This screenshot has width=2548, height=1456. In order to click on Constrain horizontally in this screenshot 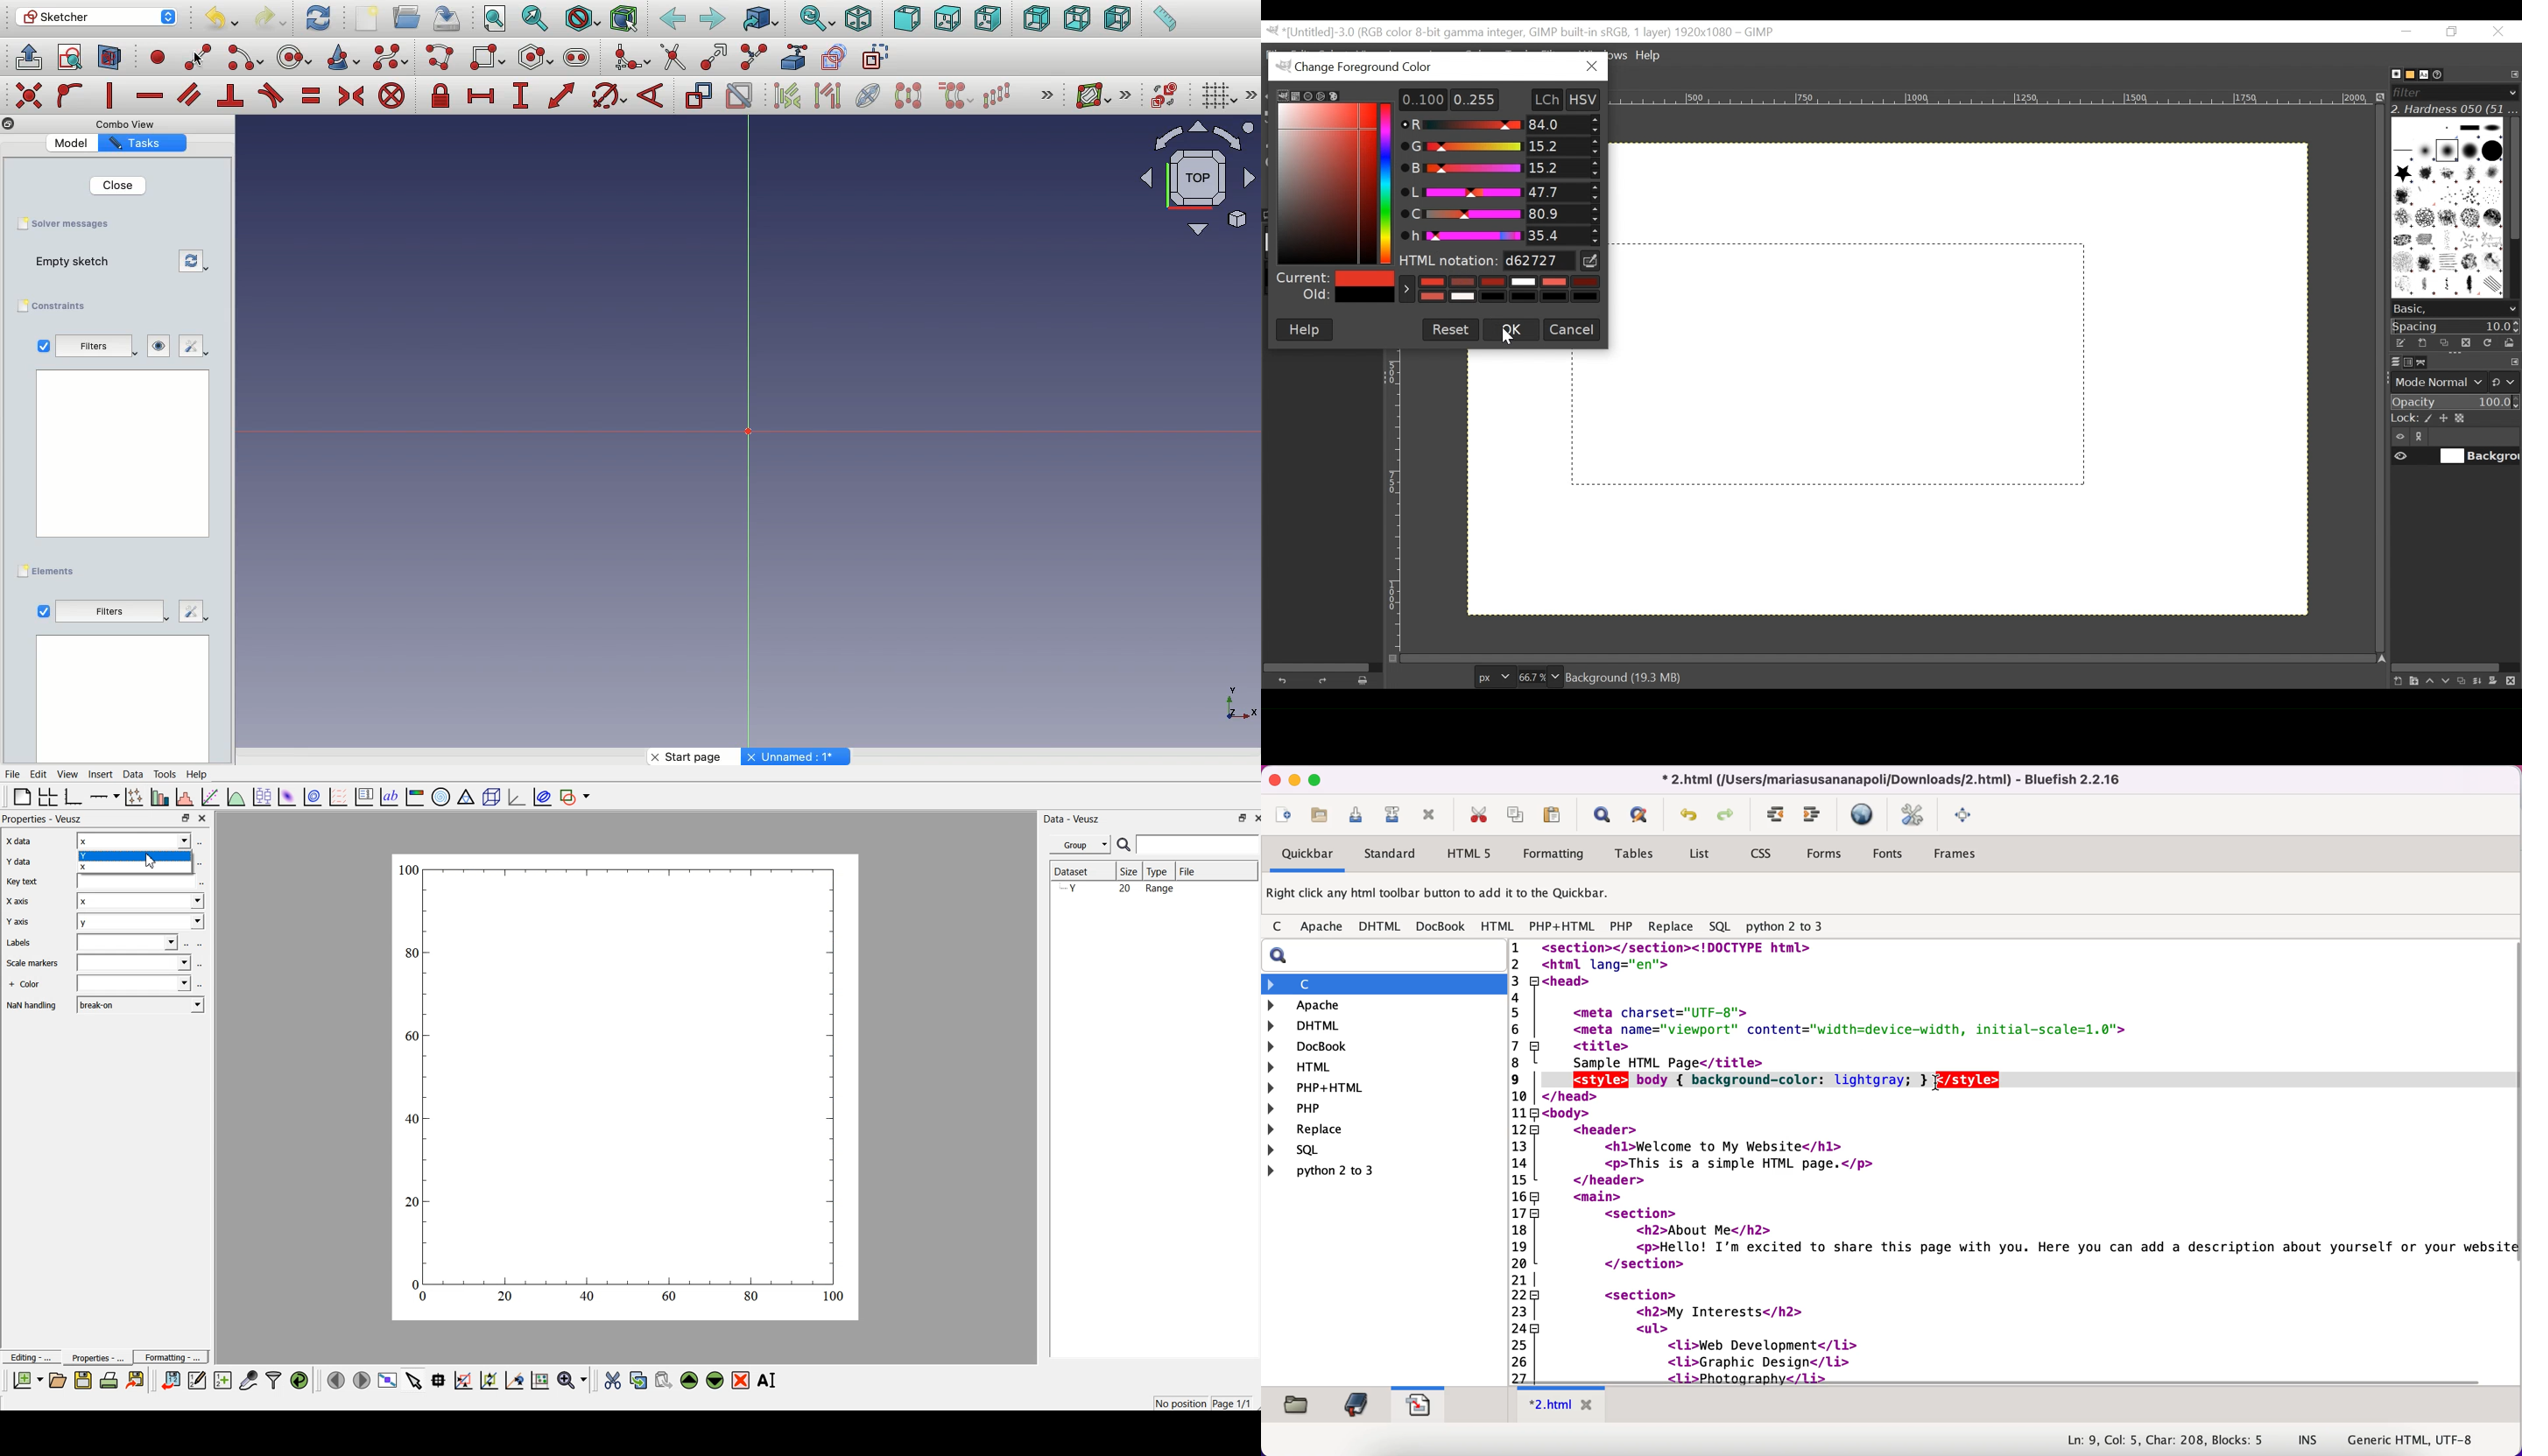, I will do `click(149, 97)`.